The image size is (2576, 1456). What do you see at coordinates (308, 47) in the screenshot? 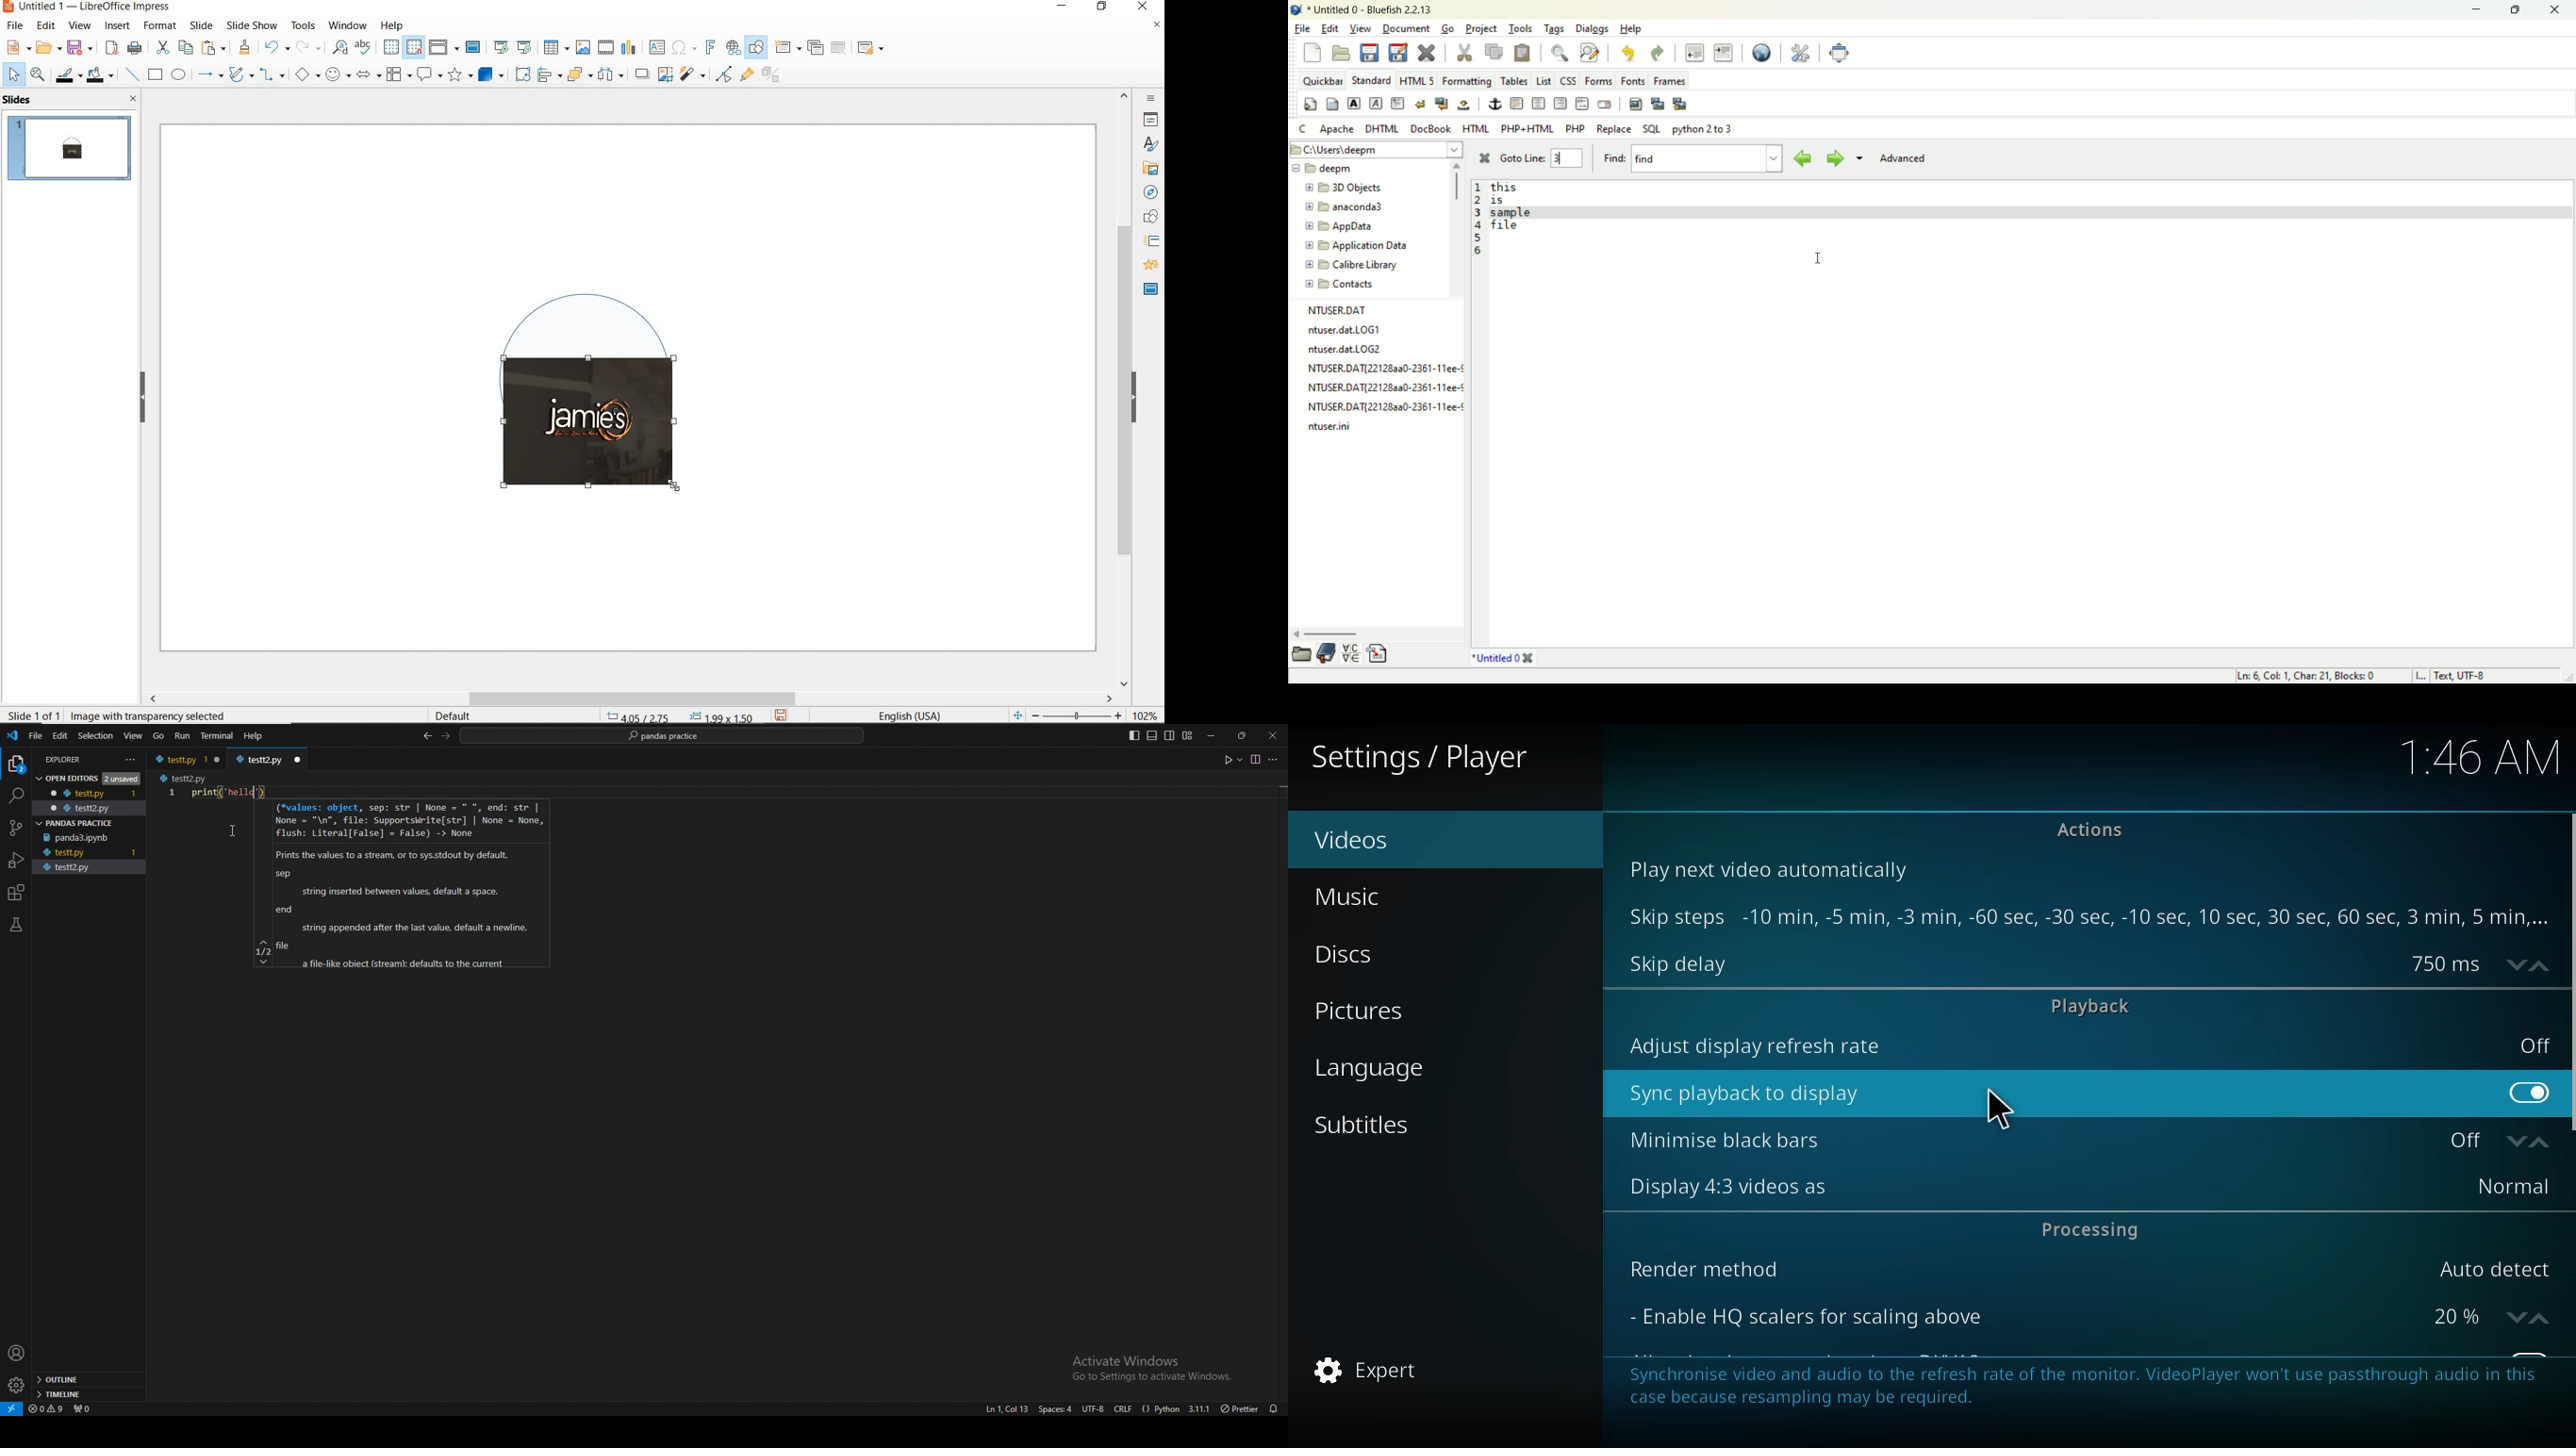
I see `redo` at bounding box center [308, 47].